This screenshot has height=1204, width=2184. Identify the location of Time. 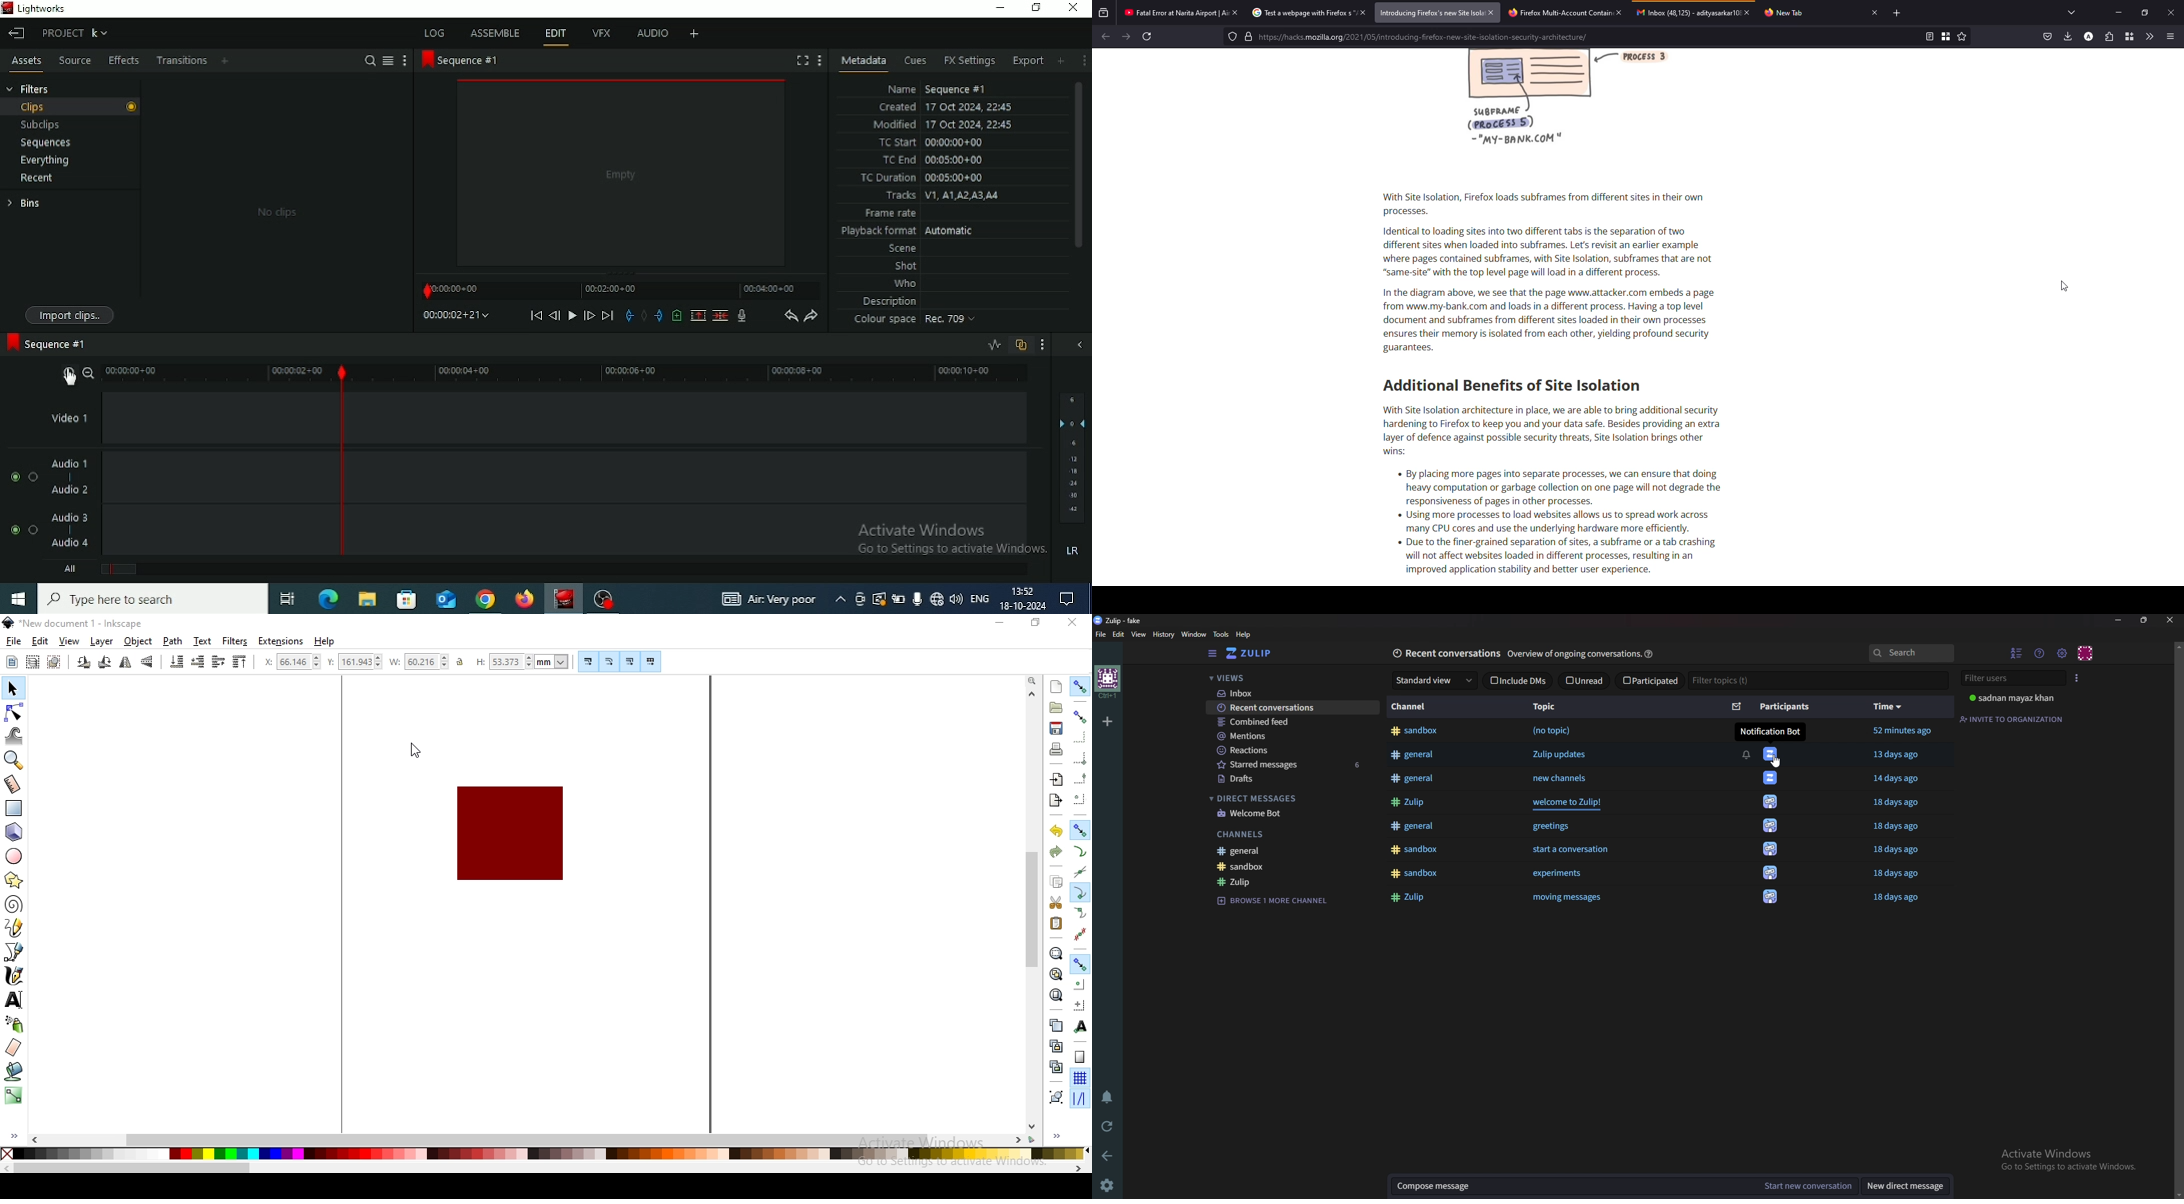
(1024, 591).